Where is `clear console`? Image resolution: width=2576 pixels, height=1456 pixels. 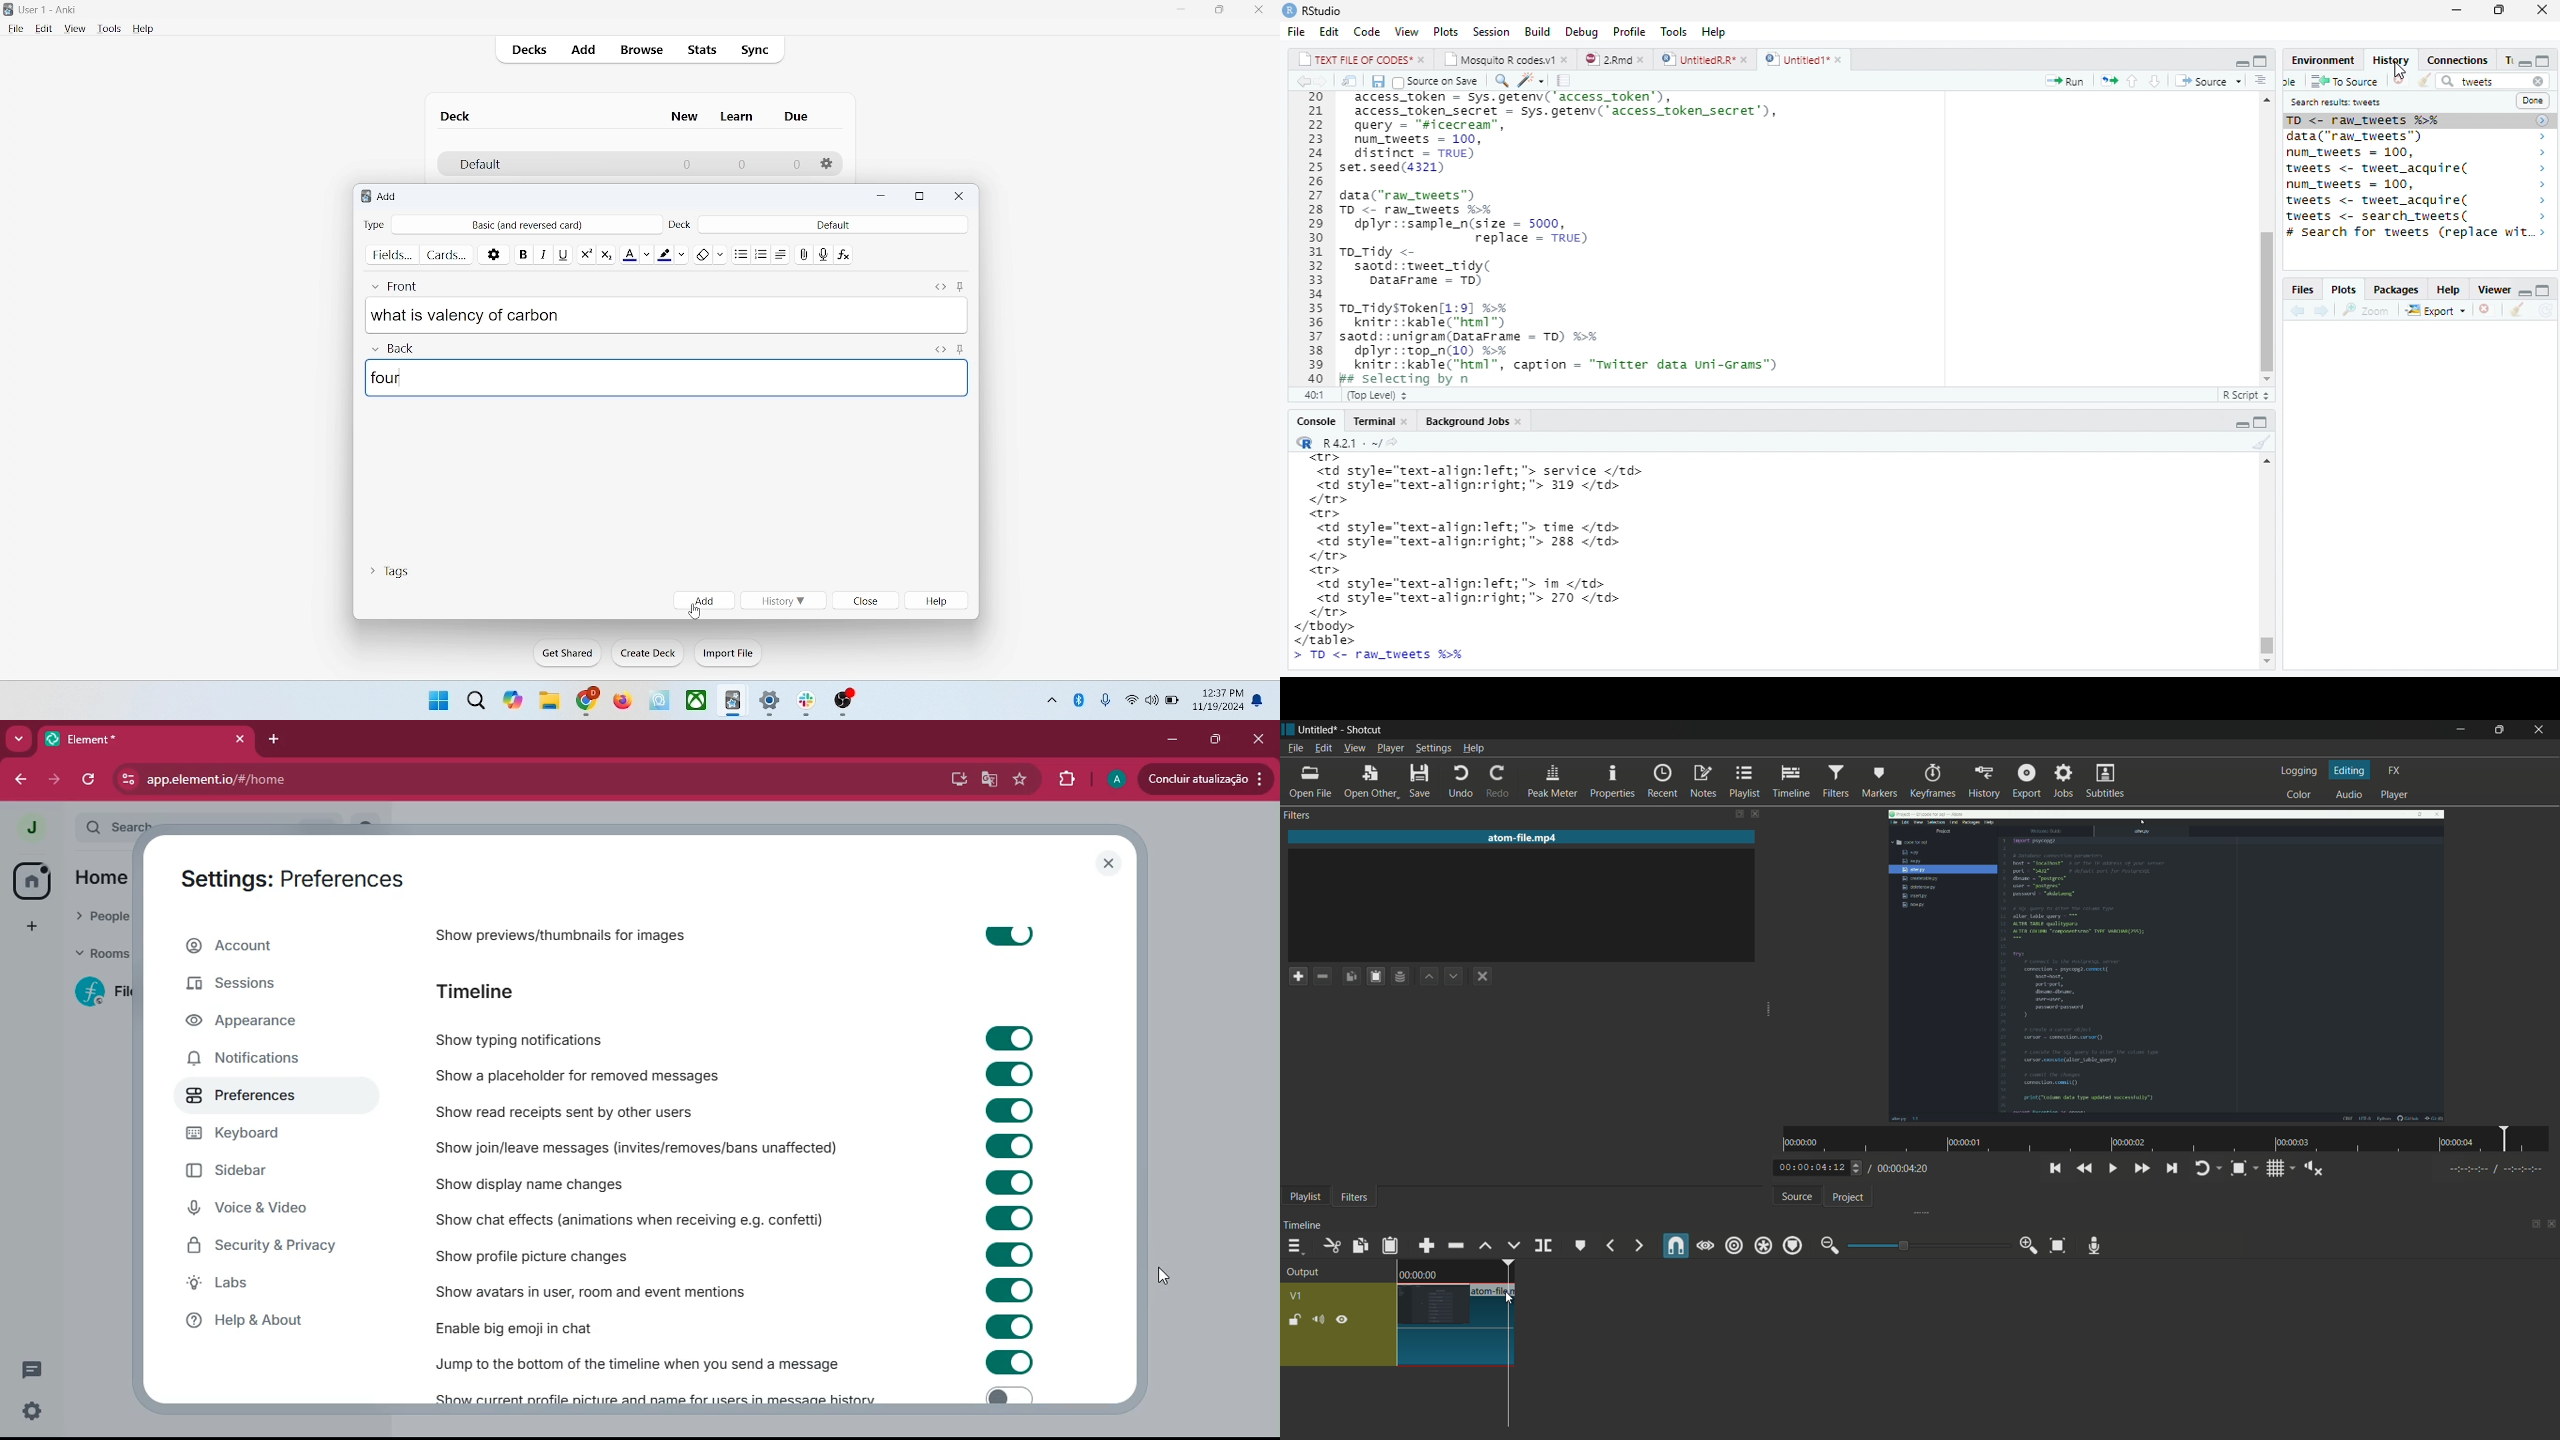
clear console is located at coordinates (2258, 443).